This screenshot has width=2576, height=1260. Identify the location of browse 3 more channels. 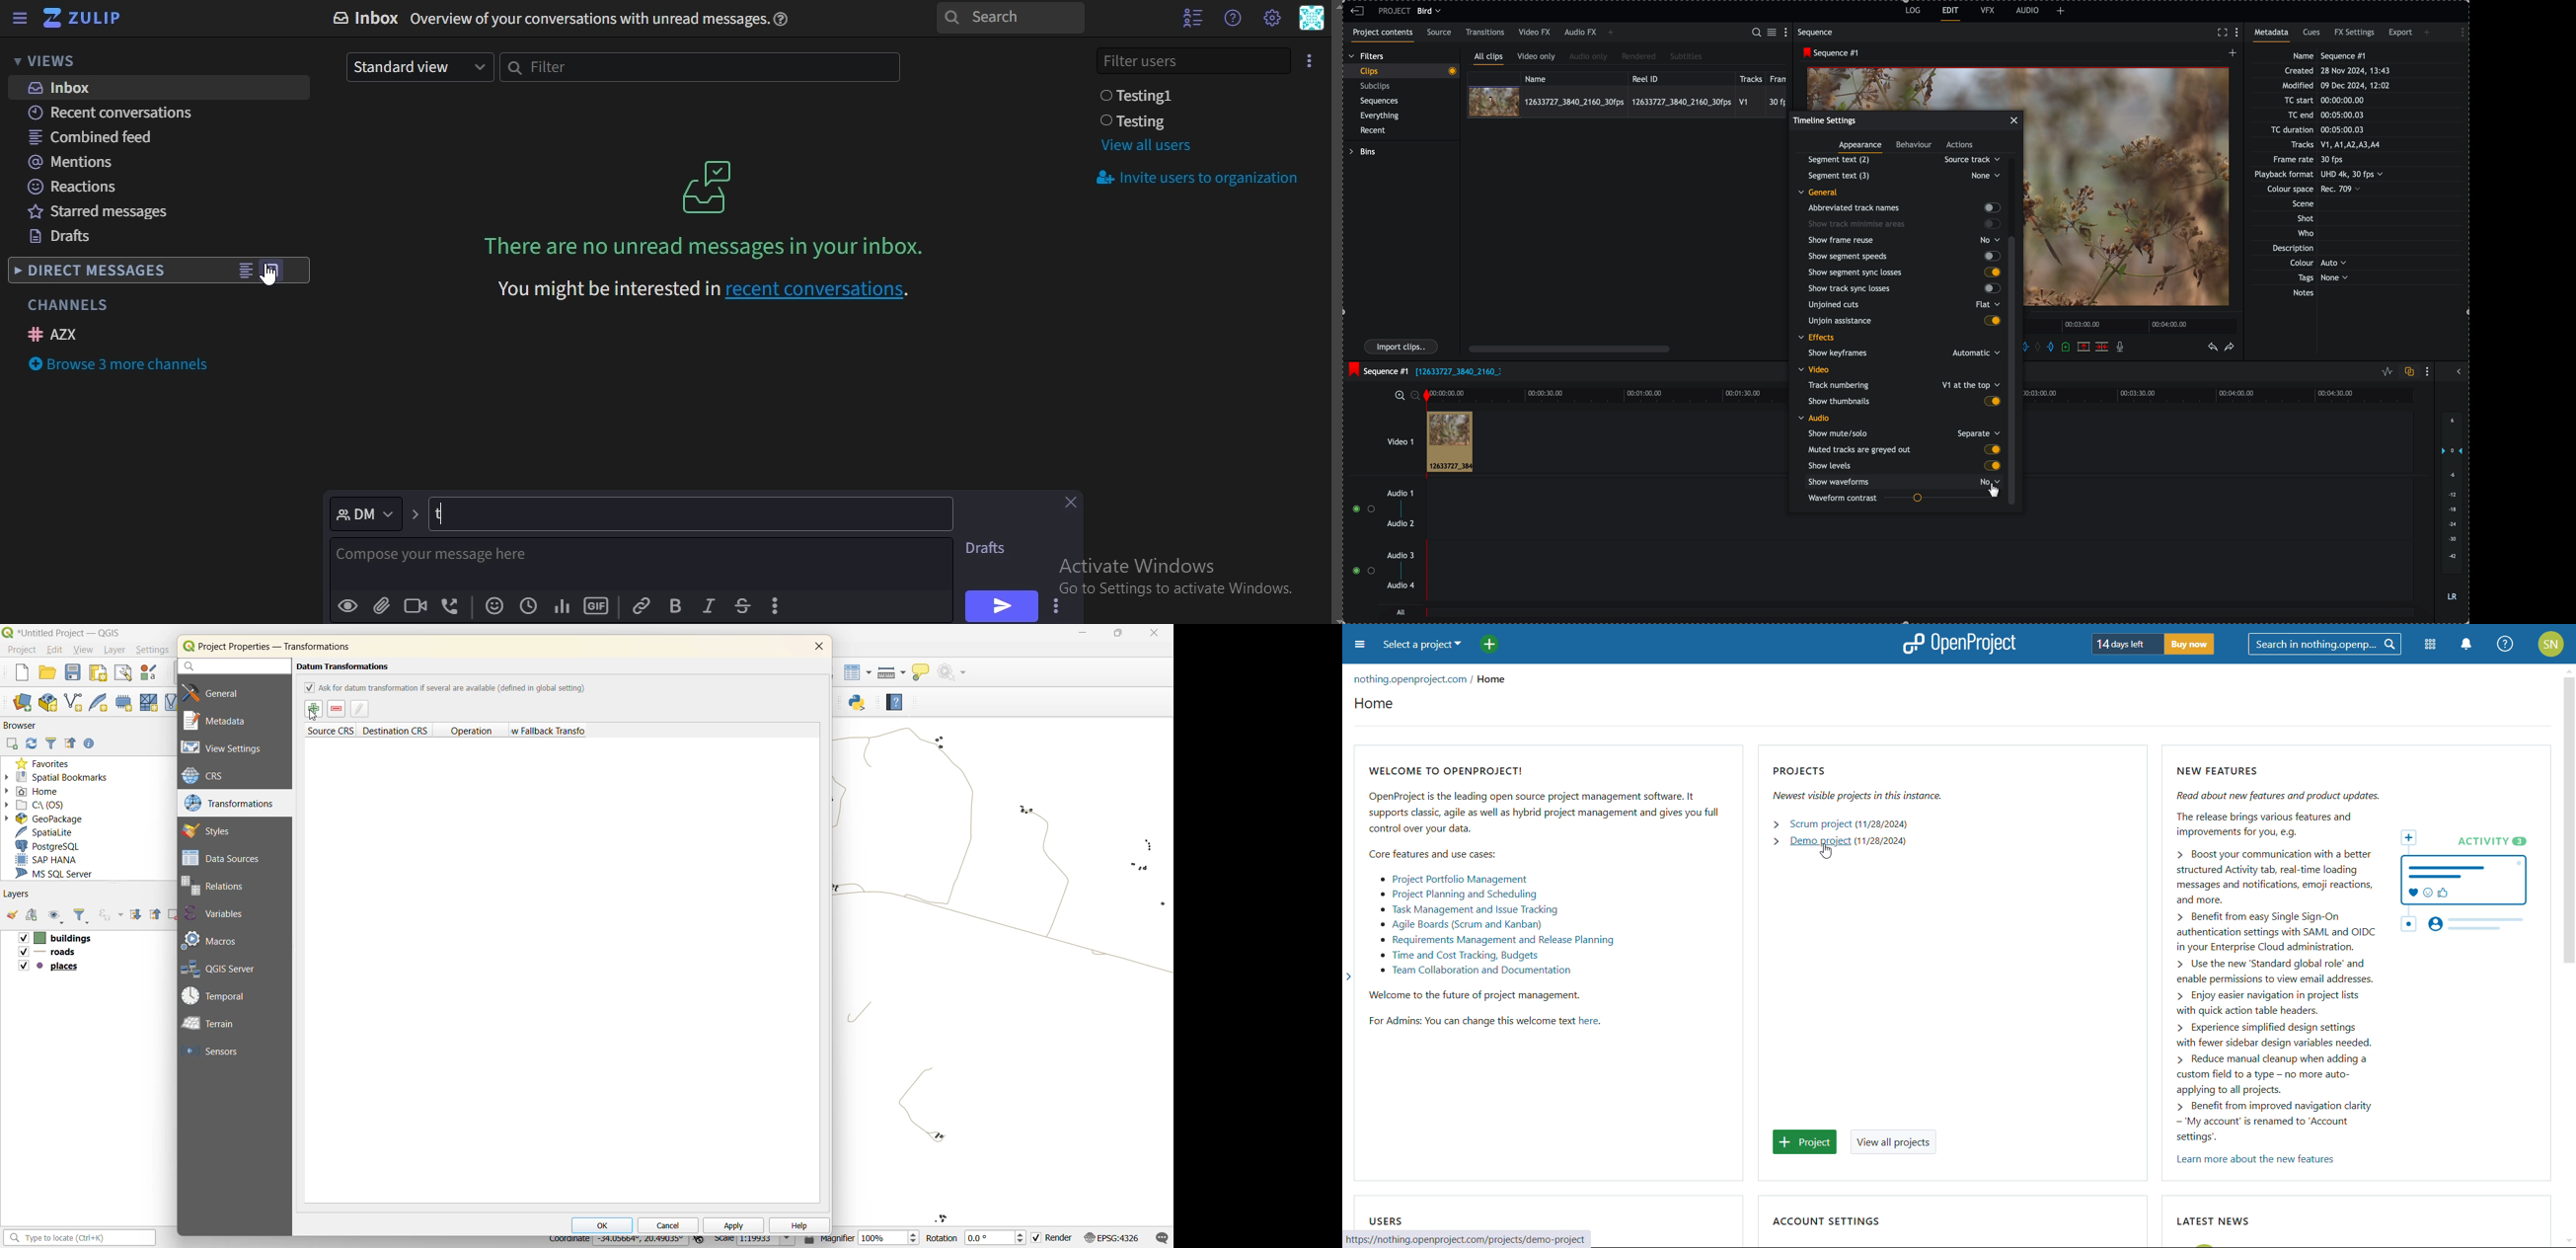
(122, 366).